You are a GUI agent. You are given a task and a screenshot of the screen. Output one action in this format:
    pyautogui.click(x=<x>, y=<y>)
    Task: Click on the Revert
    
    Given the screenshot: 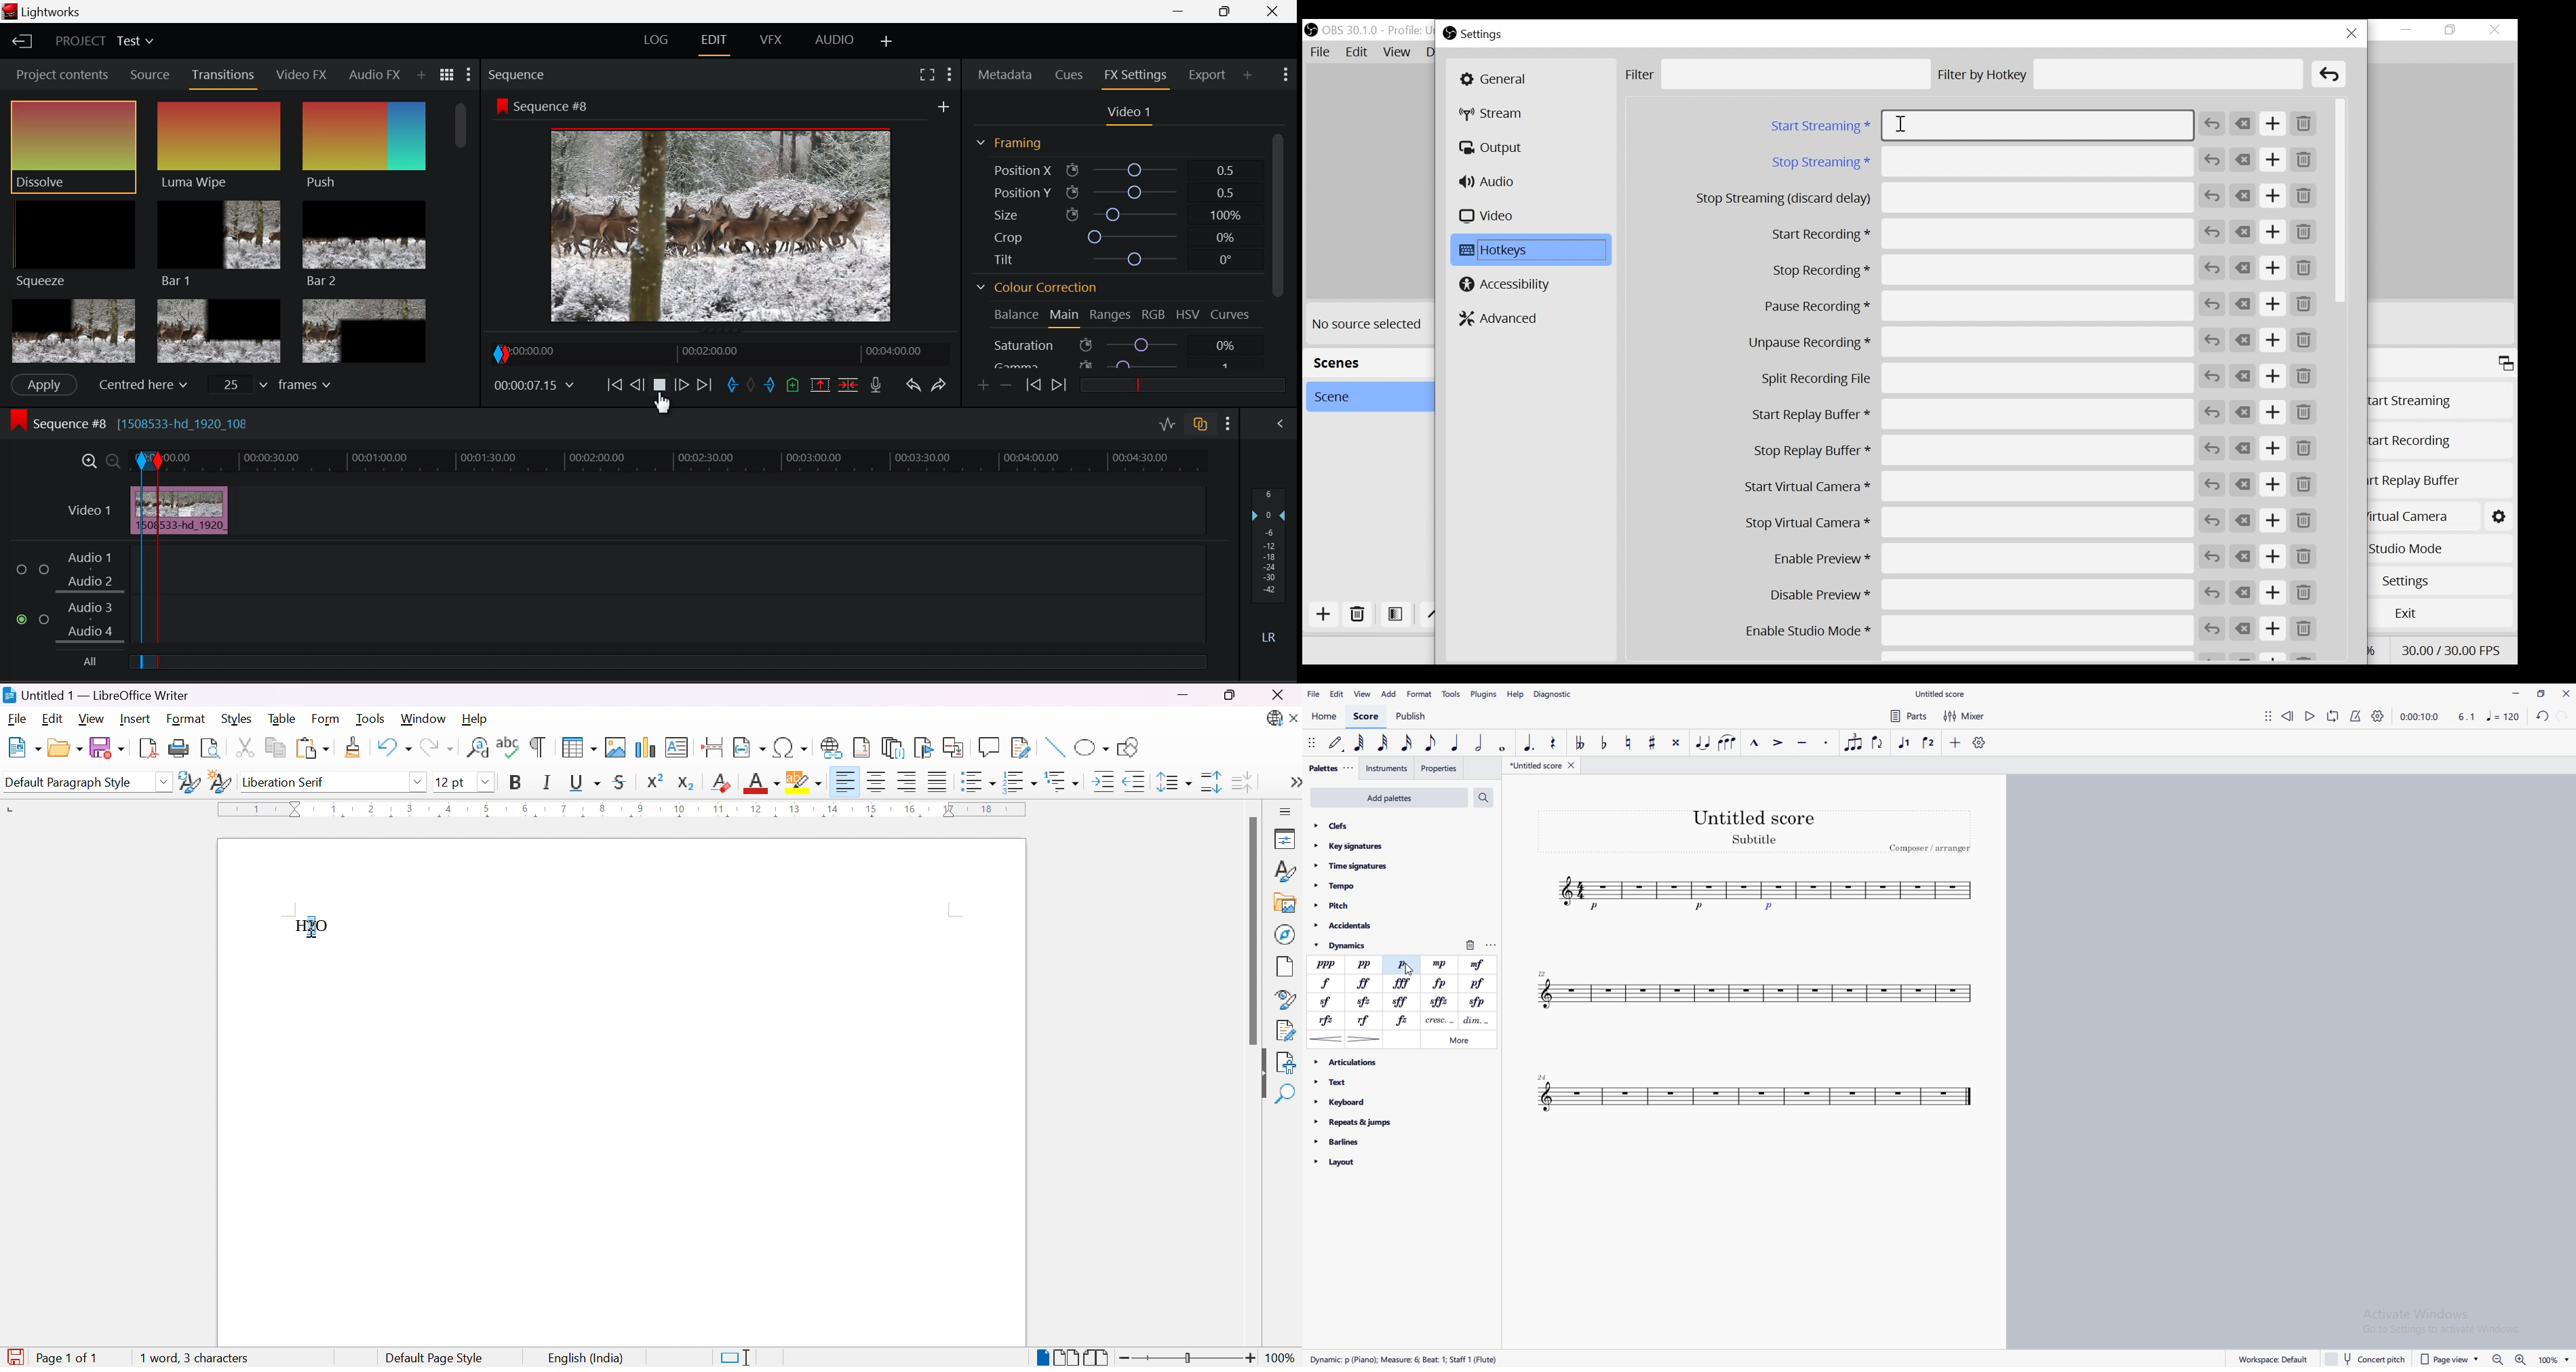 What is the action you would take?
    pyautogui.click(x=2213, y=376)
    